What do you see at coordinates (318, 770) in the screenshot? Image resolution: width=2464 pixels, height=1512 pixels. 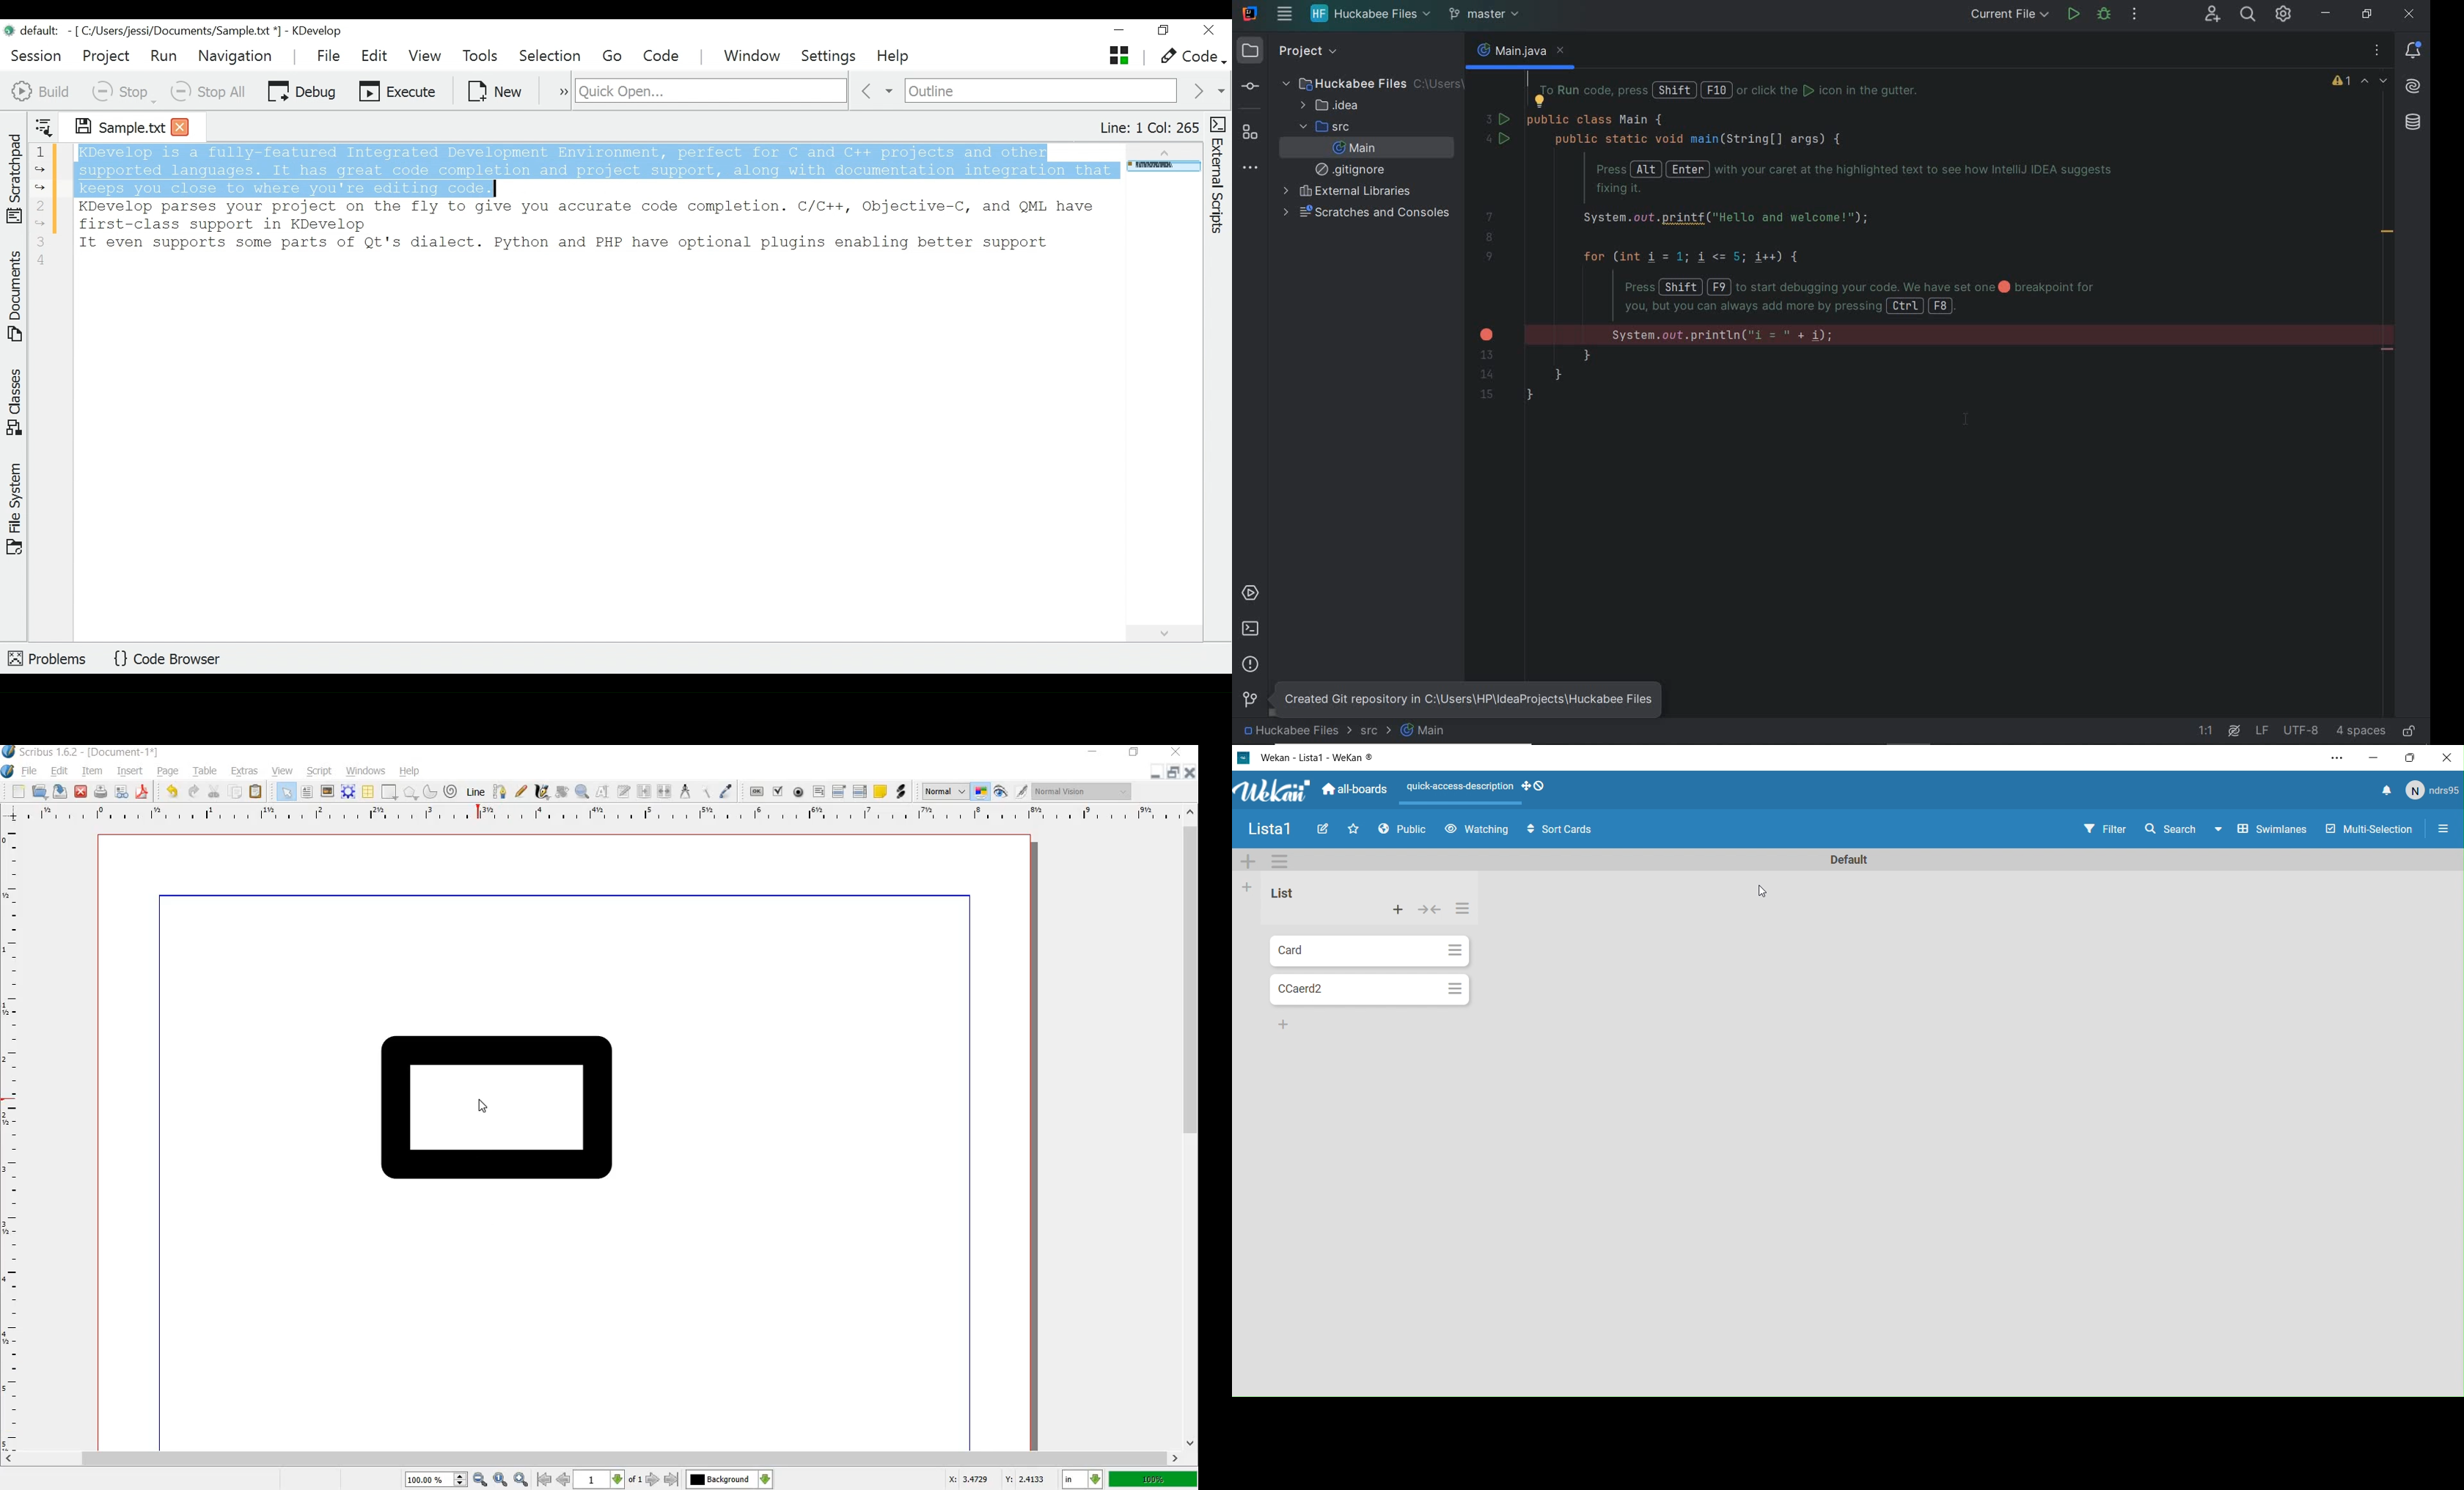 I see `script` at bounding box center [318, 770].